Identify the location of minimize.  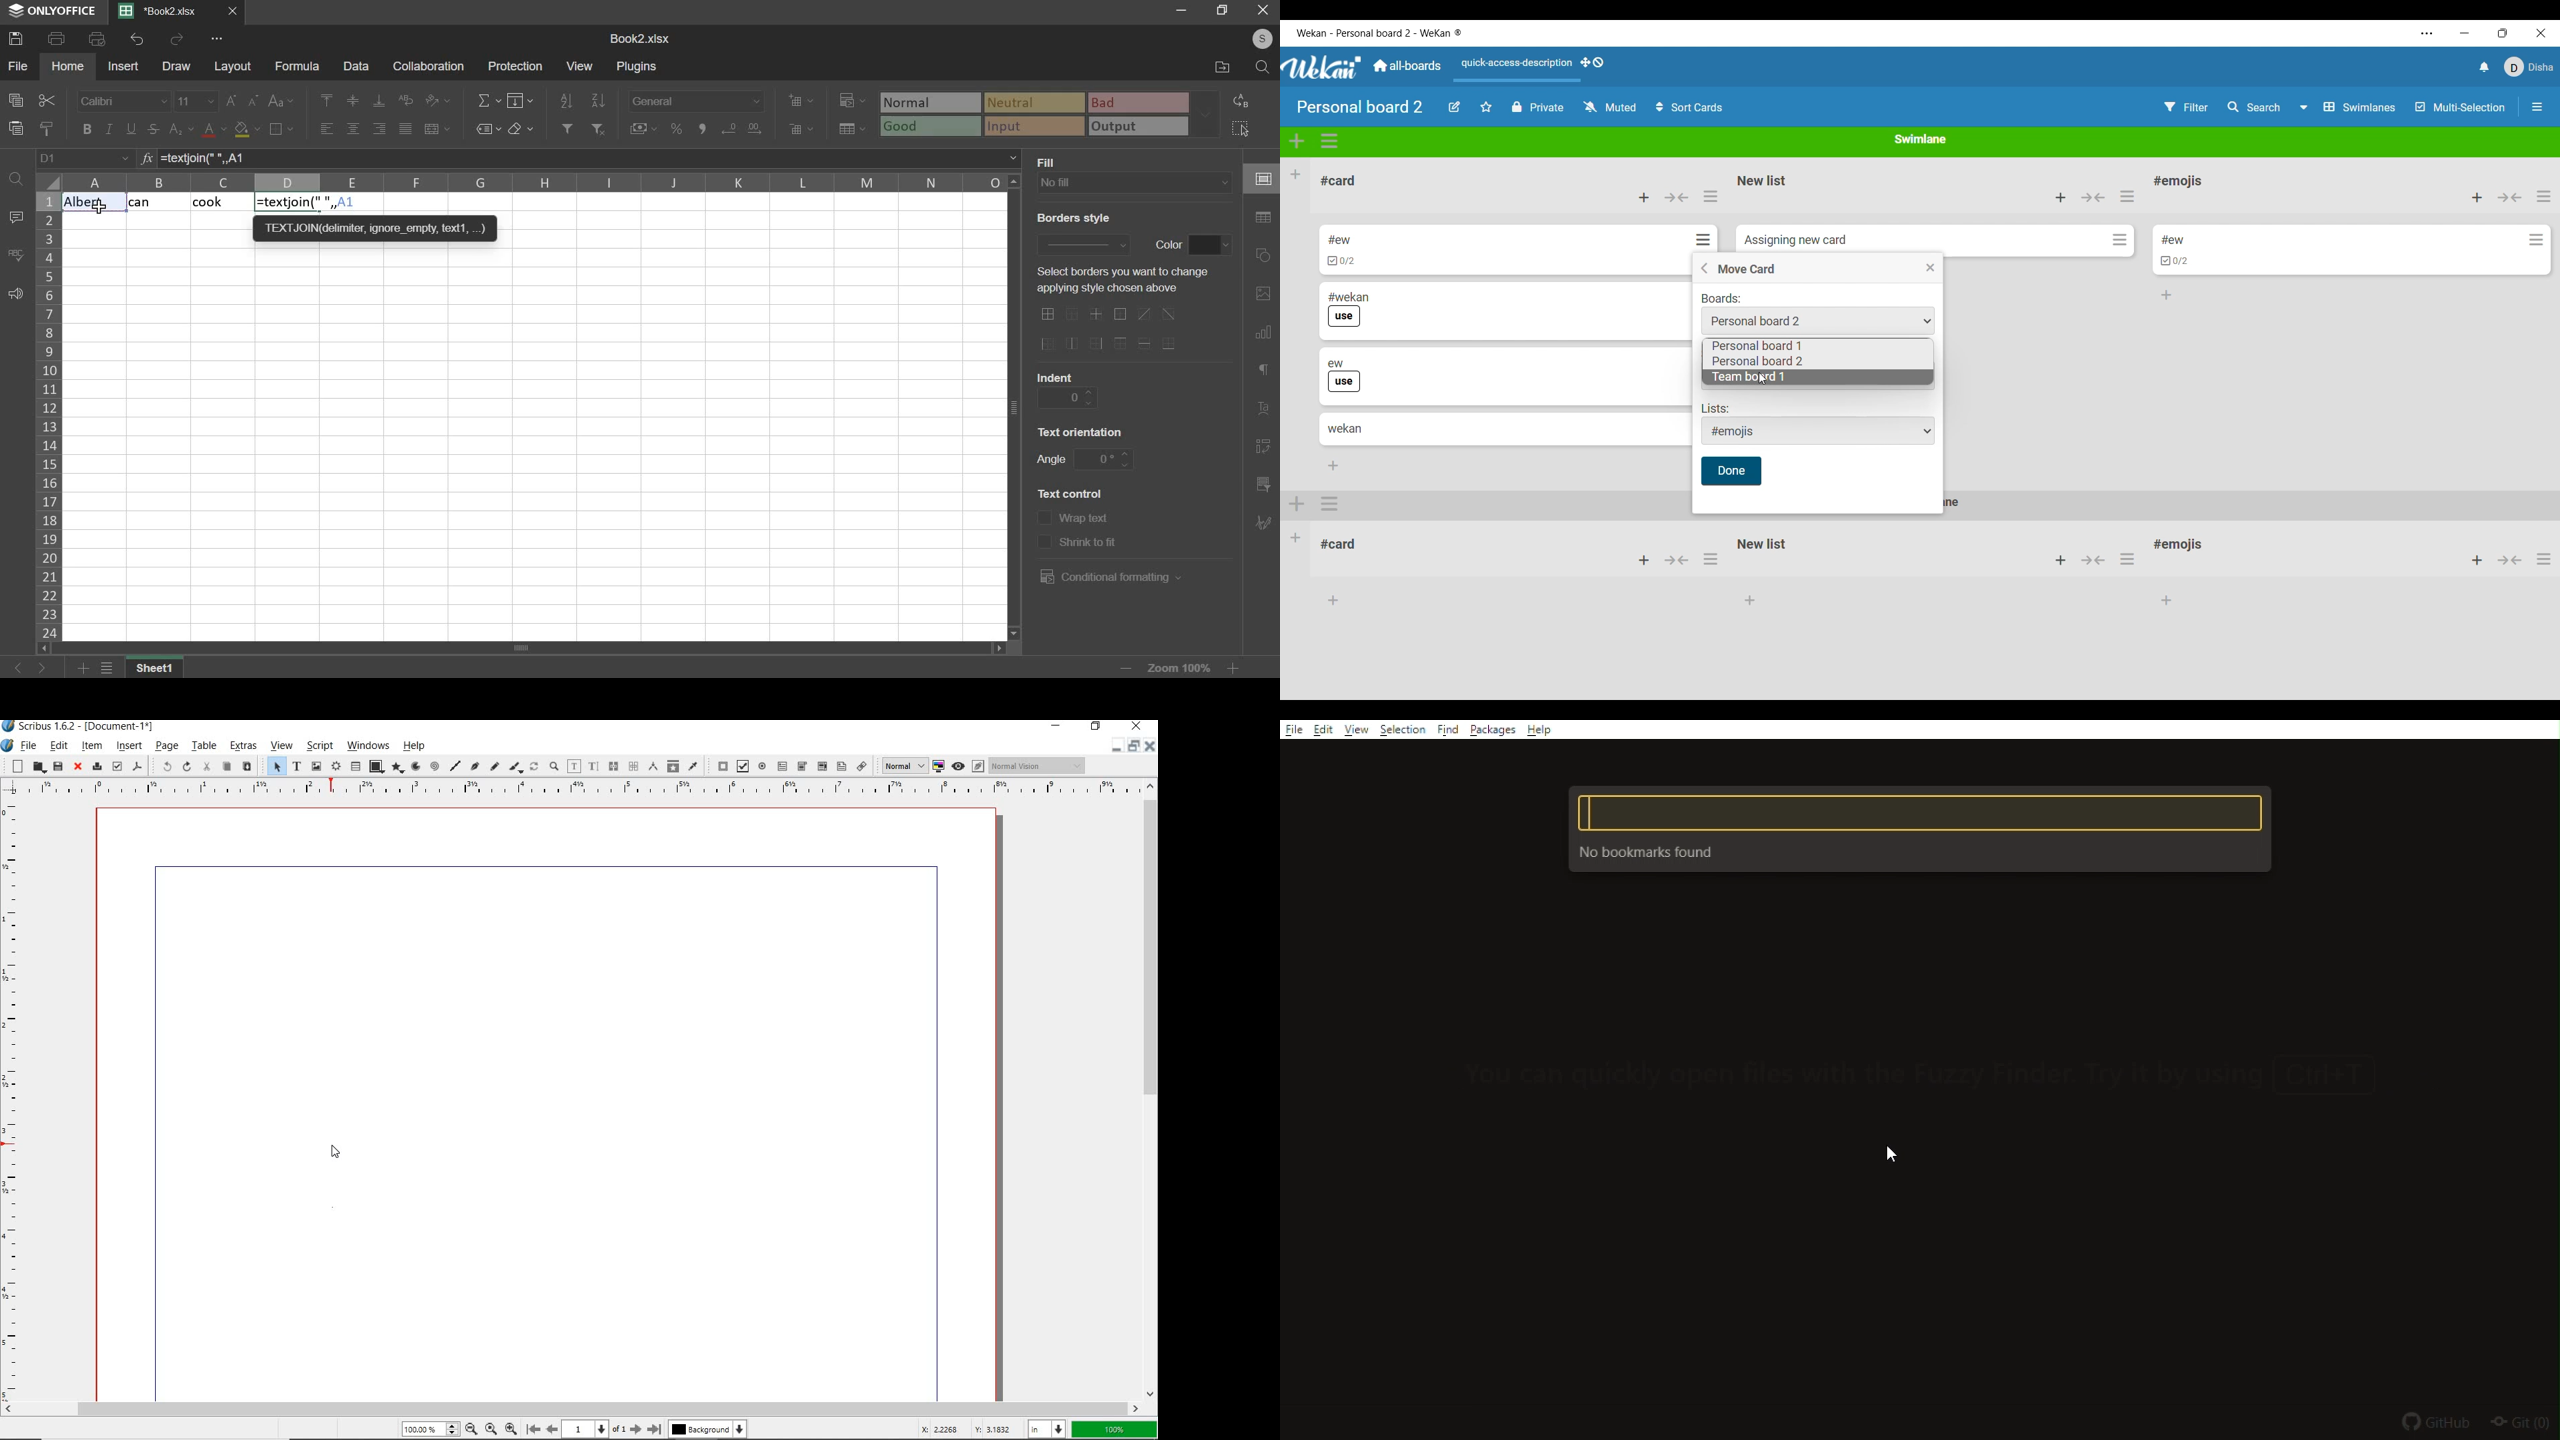
(1181, 11).